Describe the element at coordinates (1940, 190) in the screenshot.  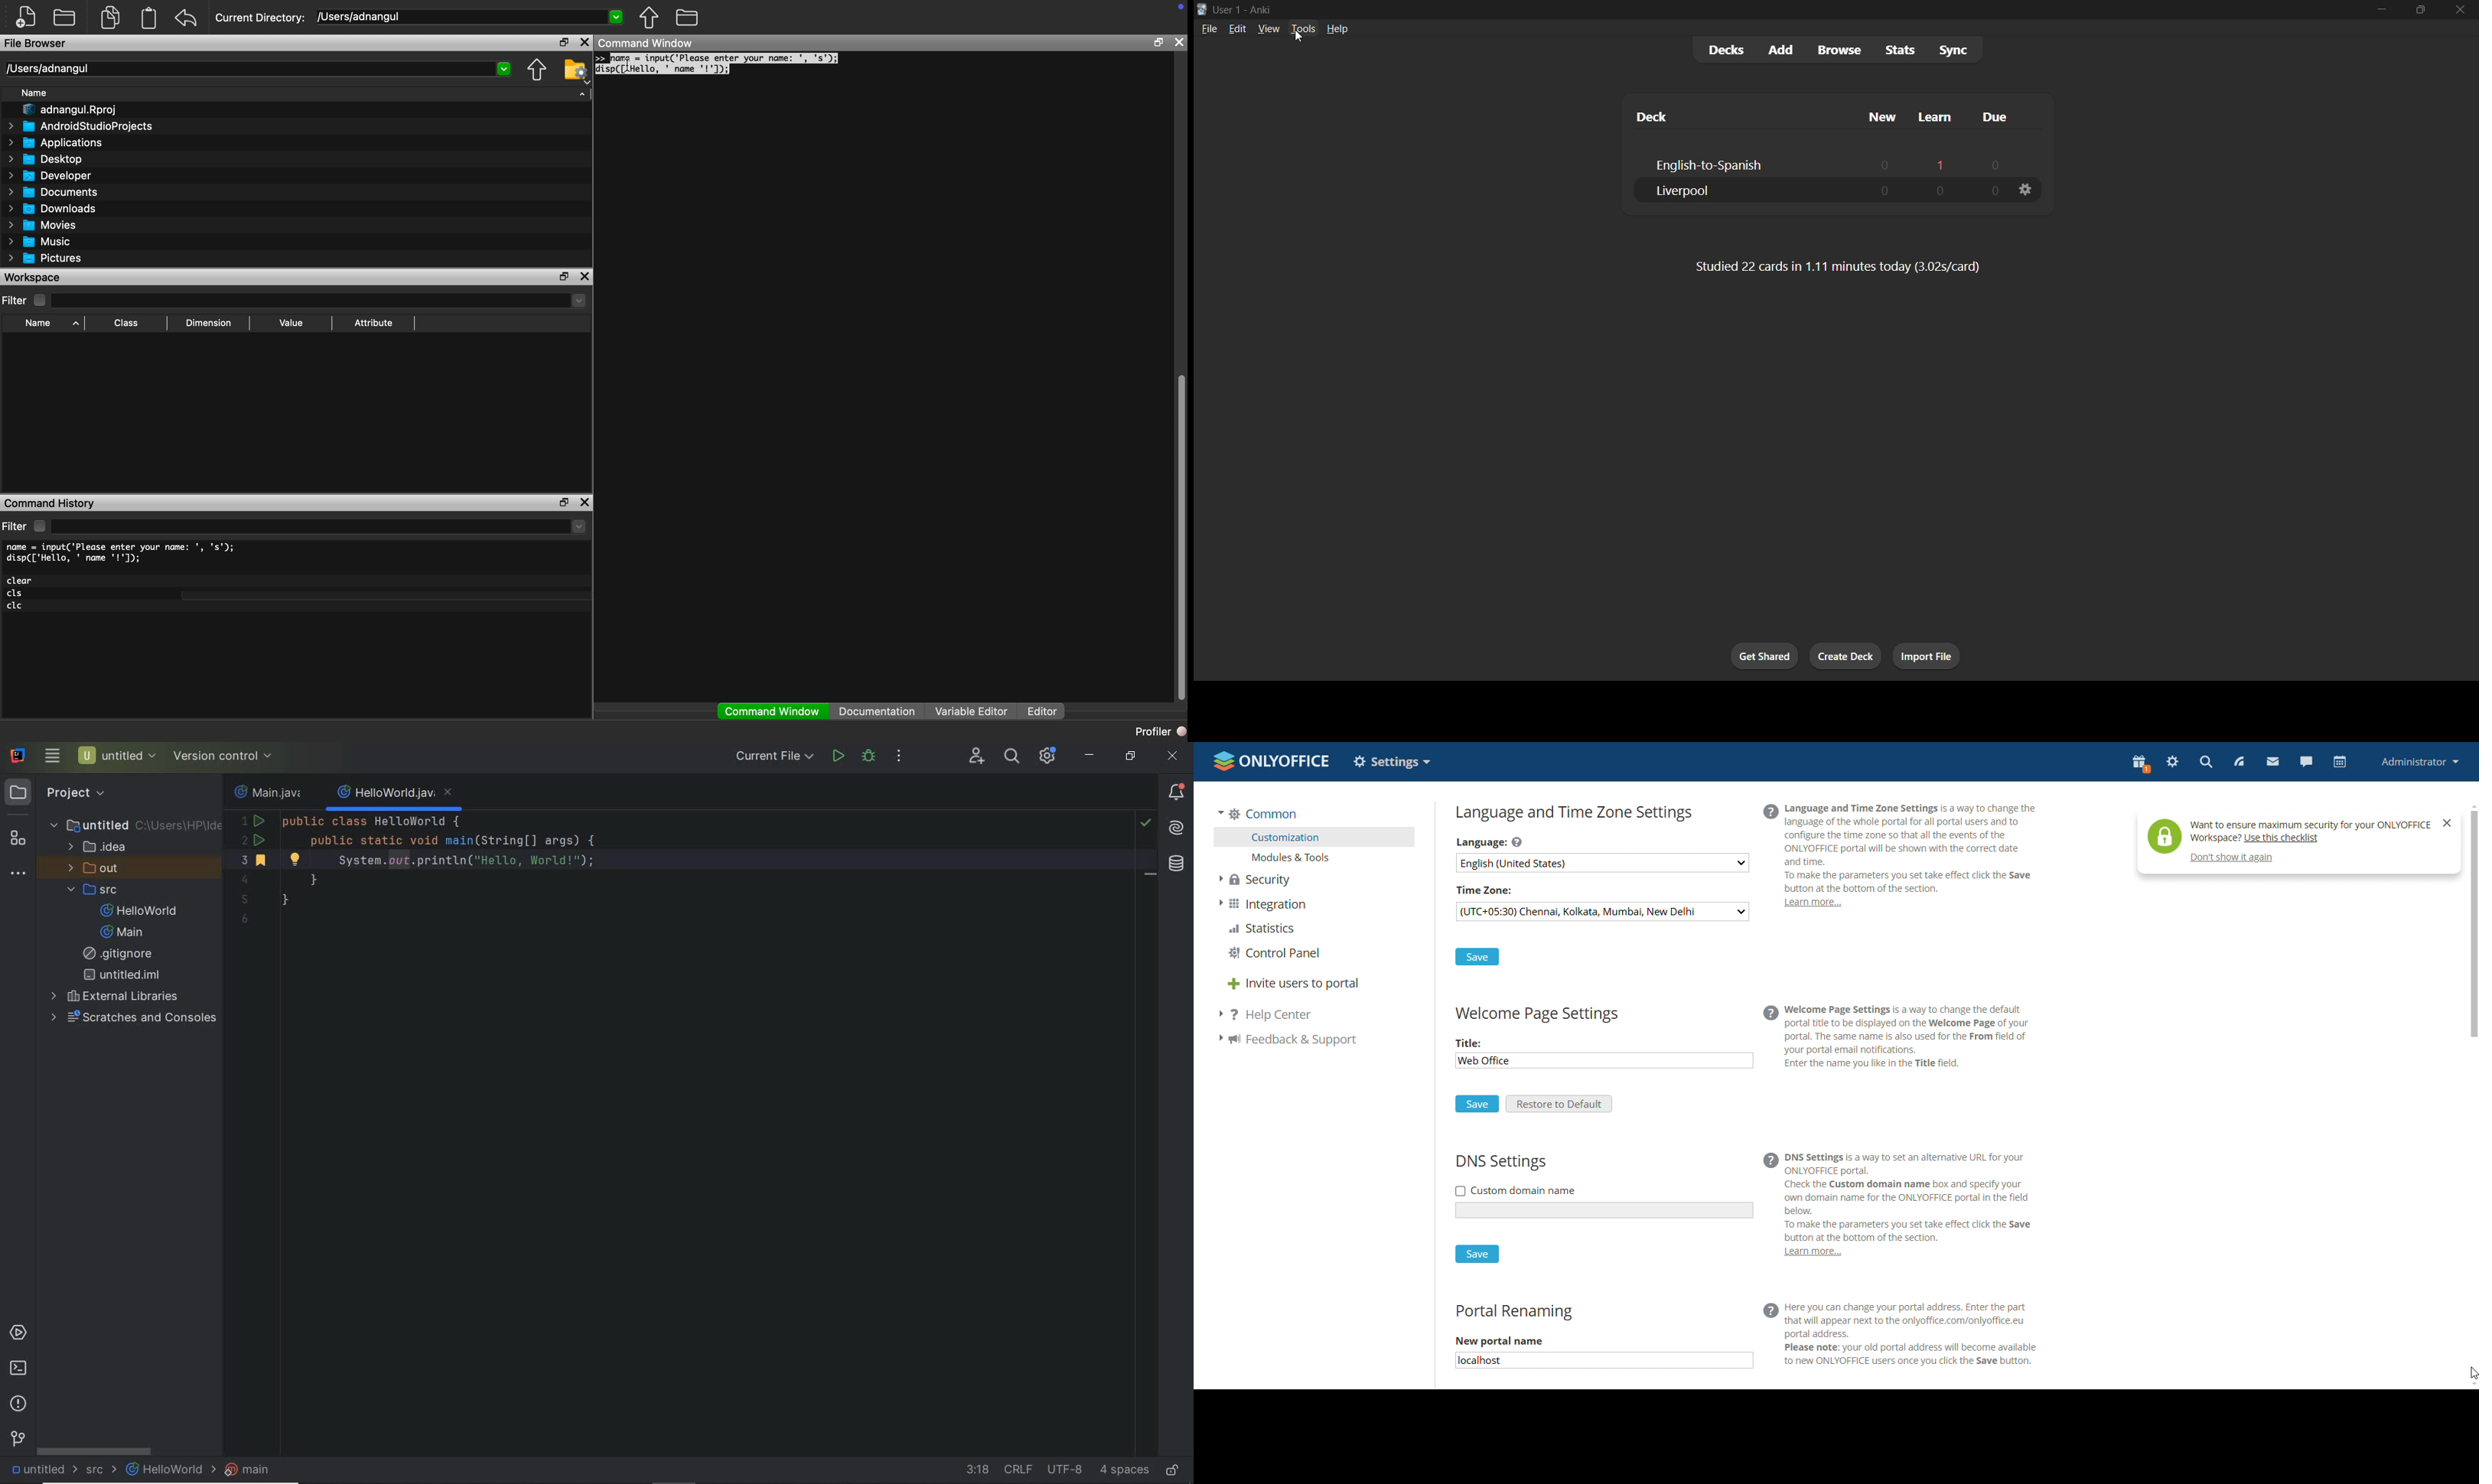
I see `0` at that location.